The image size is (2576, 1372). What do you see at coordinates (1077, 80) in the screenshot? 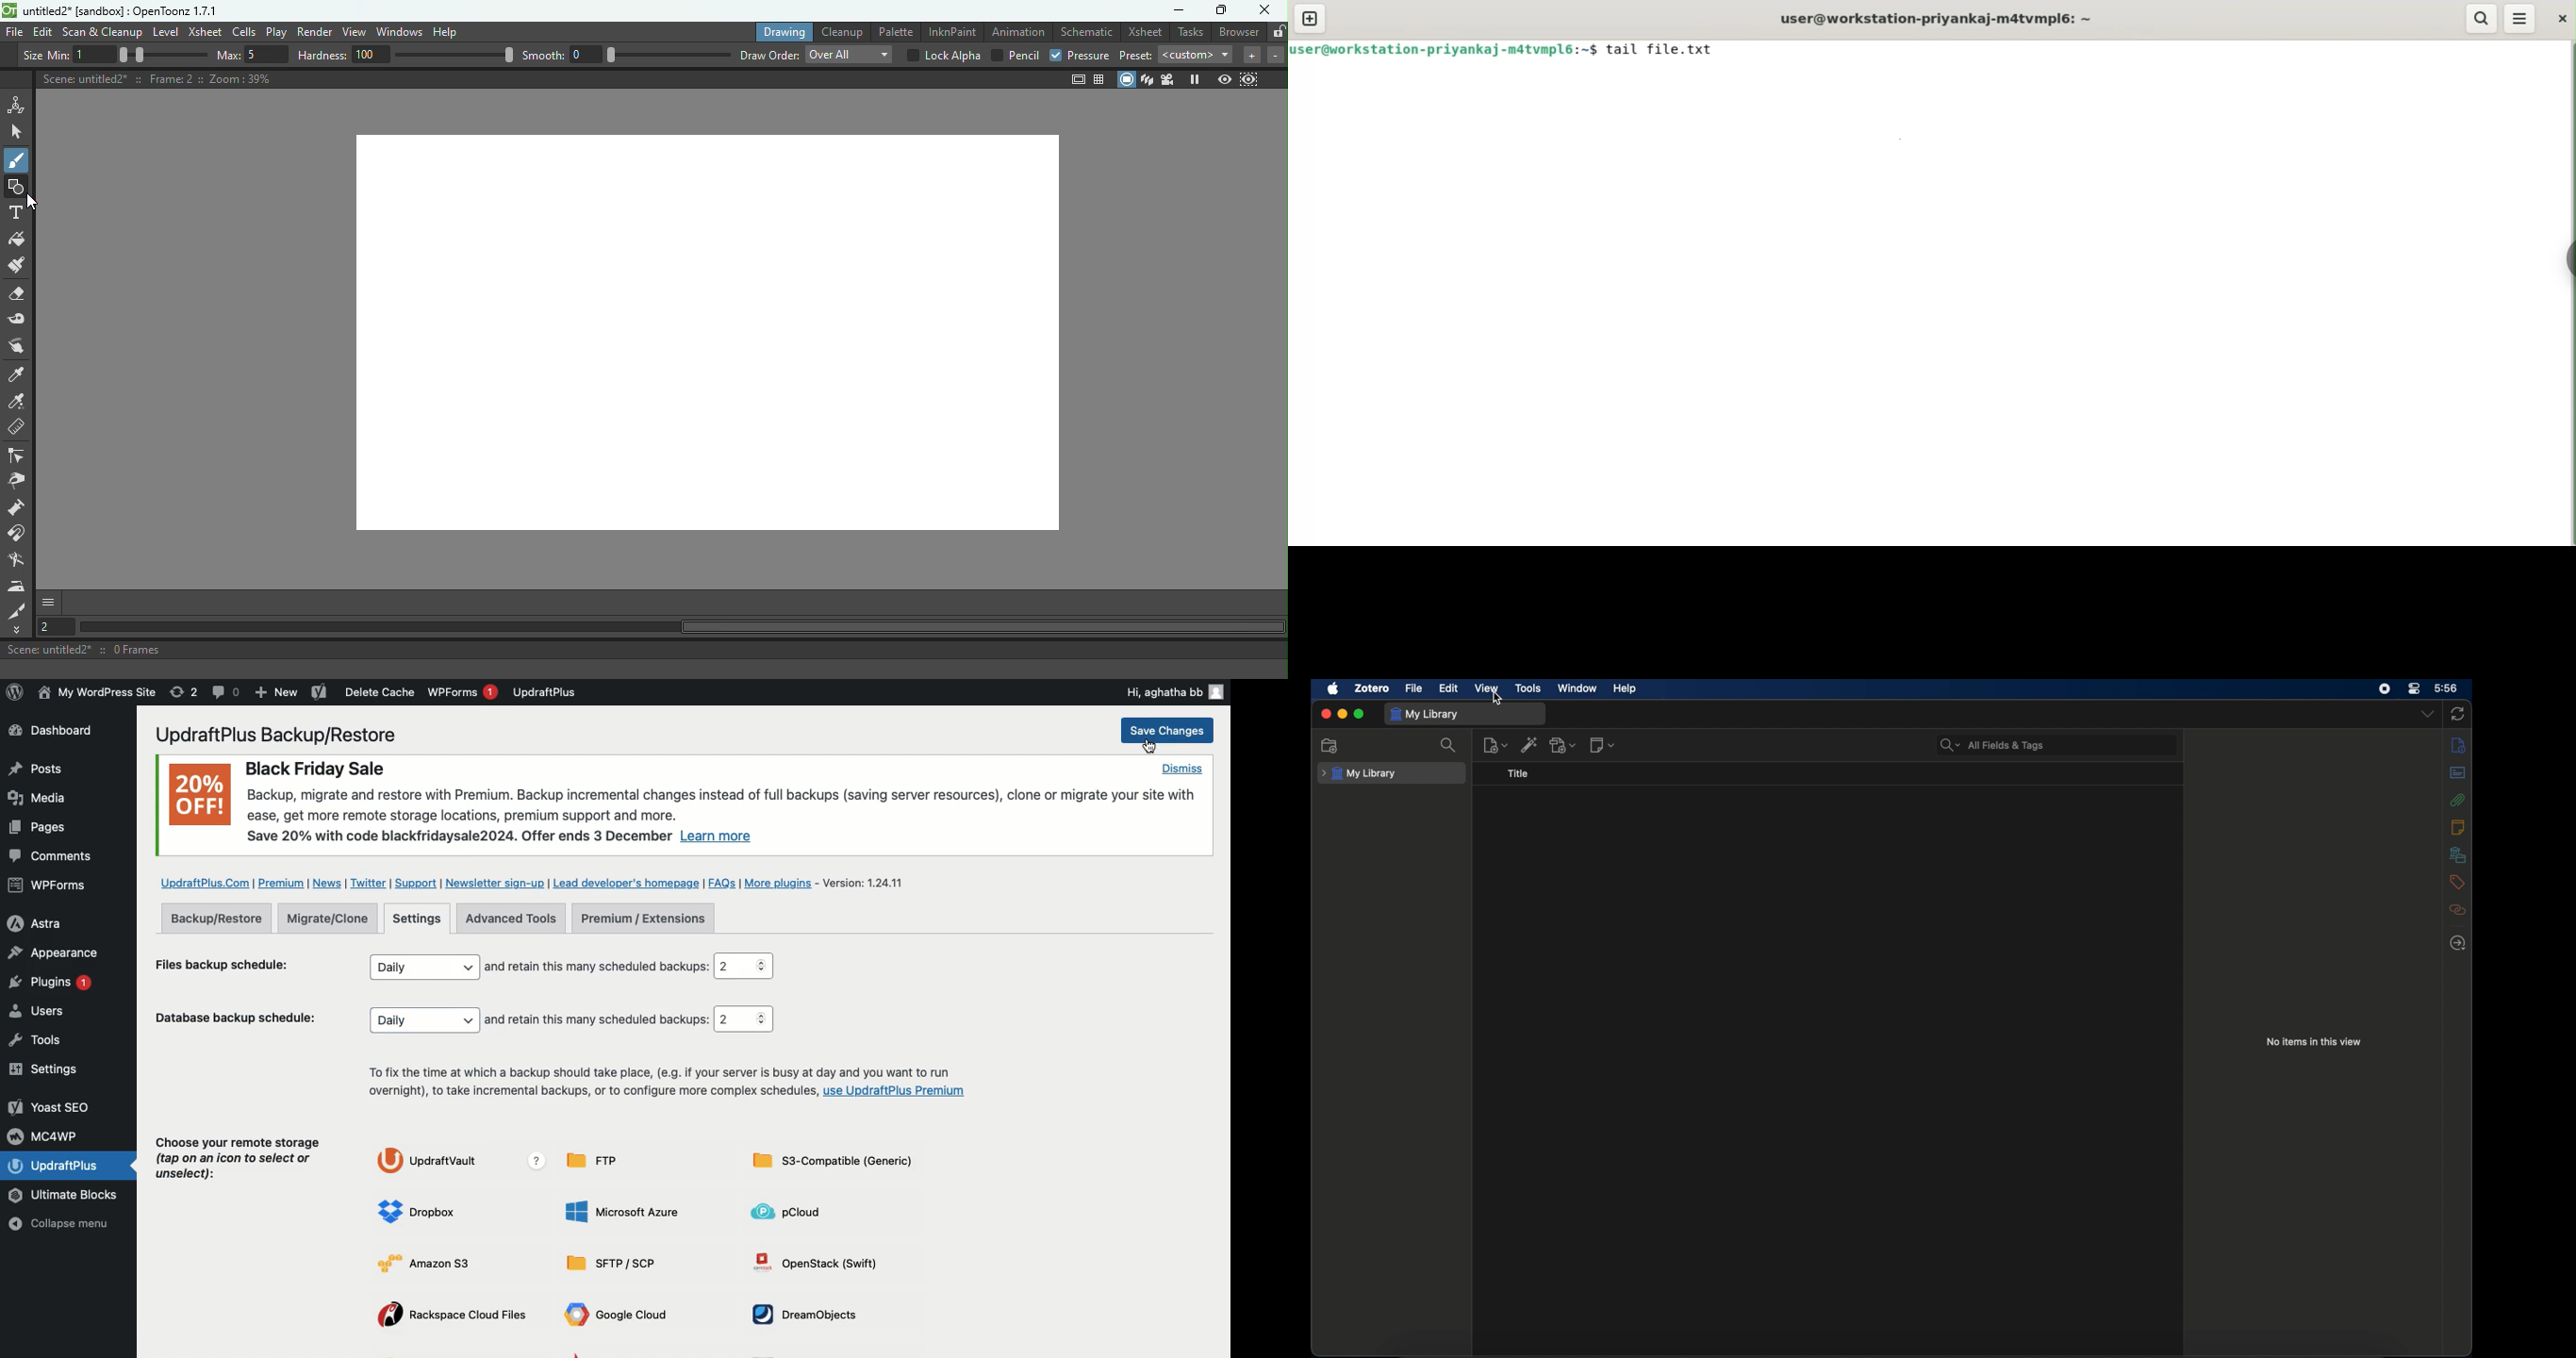
I see `Safe area` at bounding box center [1077, 80].